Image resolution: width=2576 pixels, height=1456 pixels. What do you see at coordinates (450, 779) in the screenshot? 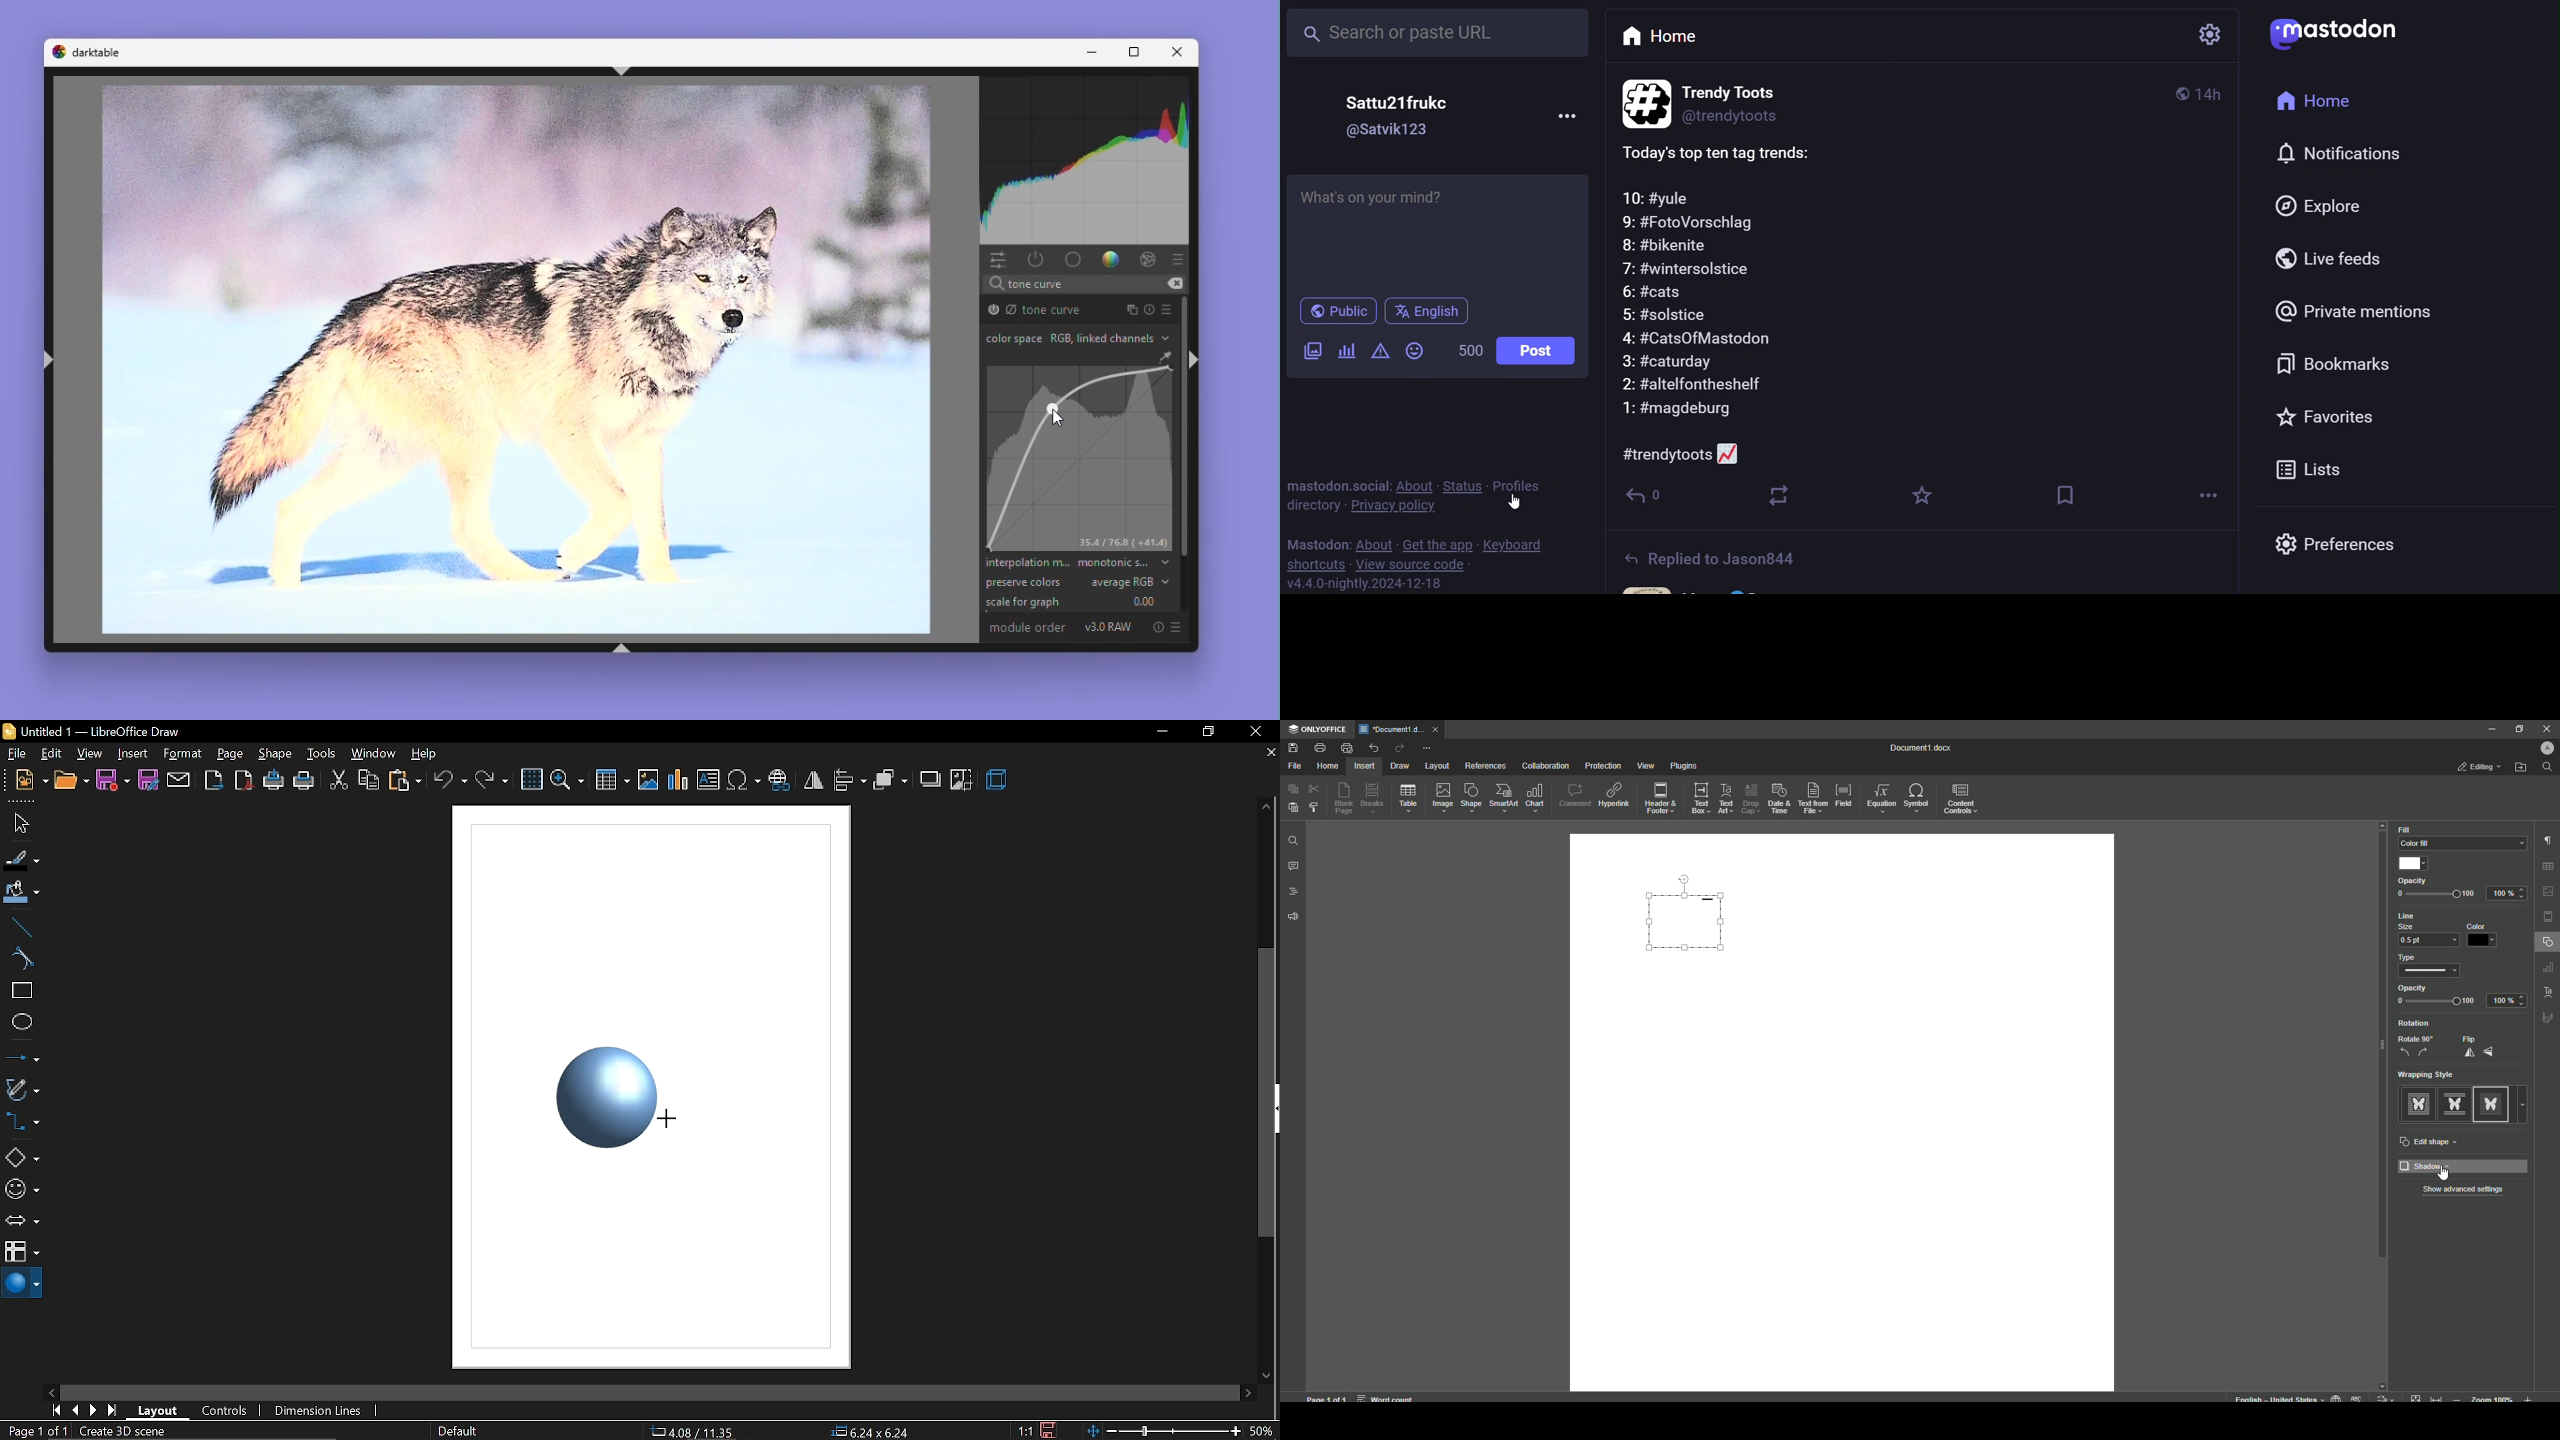
I see `undo` at bounding box center [450, 779].